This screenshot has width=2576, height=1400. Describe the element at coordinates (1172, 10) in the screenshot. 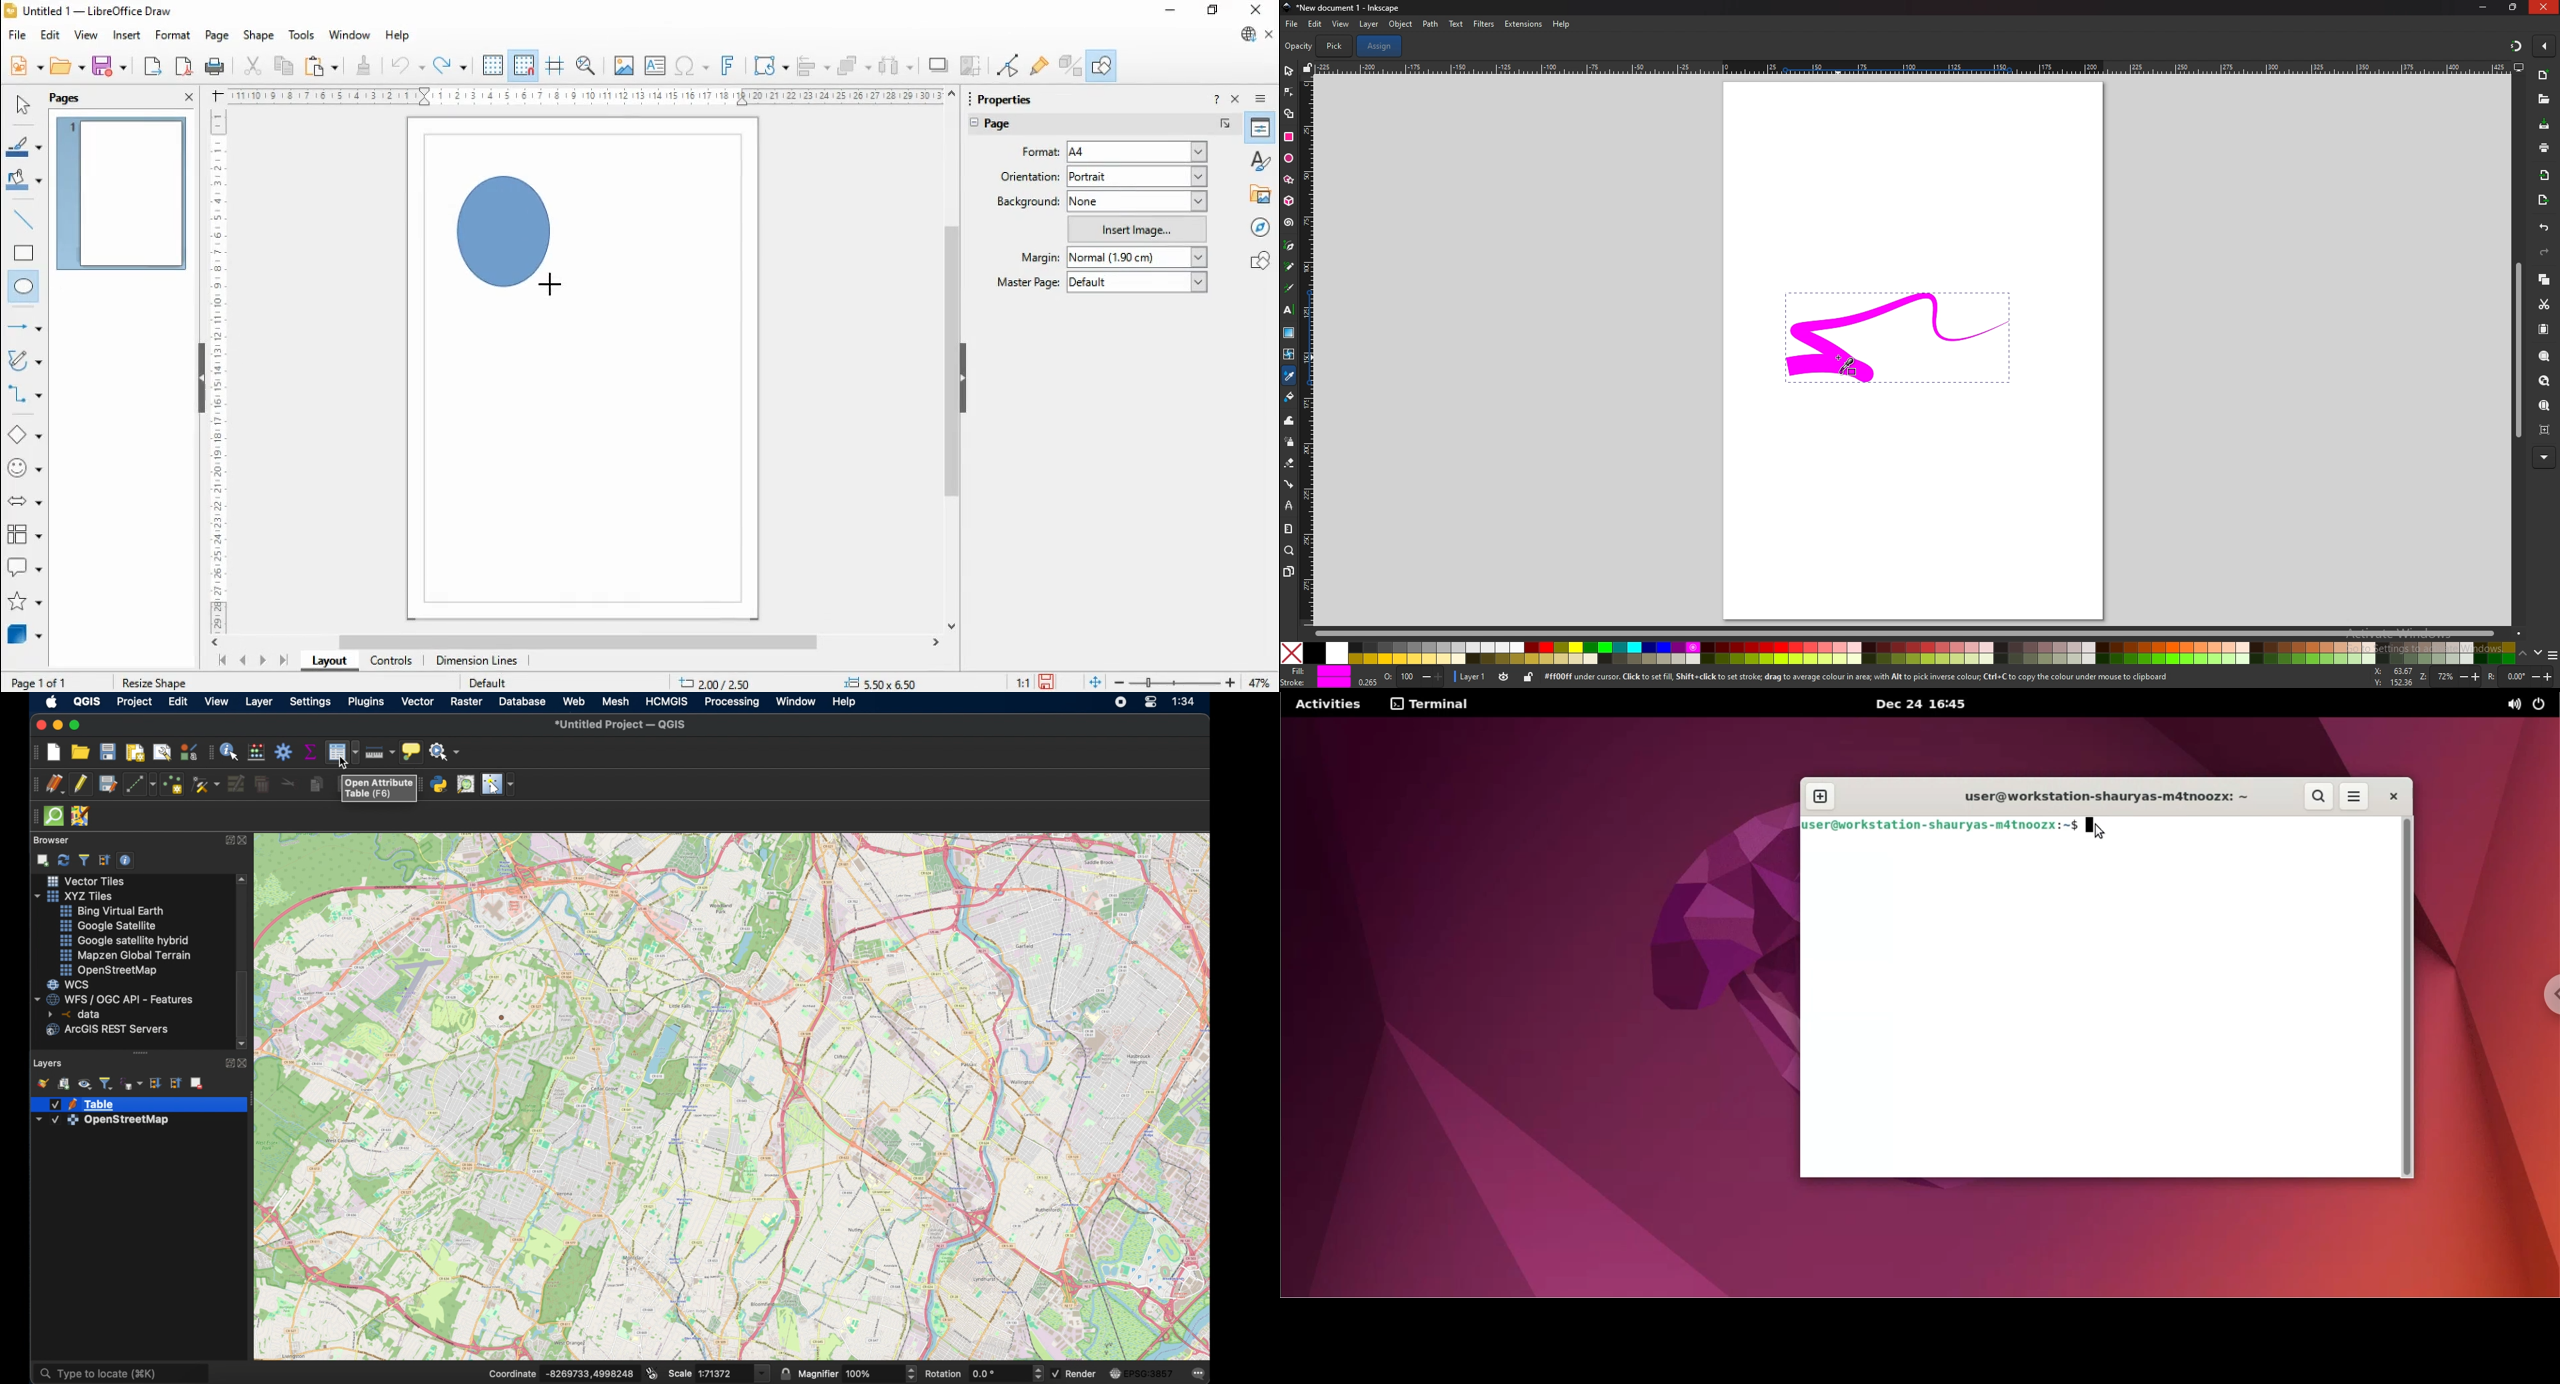

I see `minimize` at that location.